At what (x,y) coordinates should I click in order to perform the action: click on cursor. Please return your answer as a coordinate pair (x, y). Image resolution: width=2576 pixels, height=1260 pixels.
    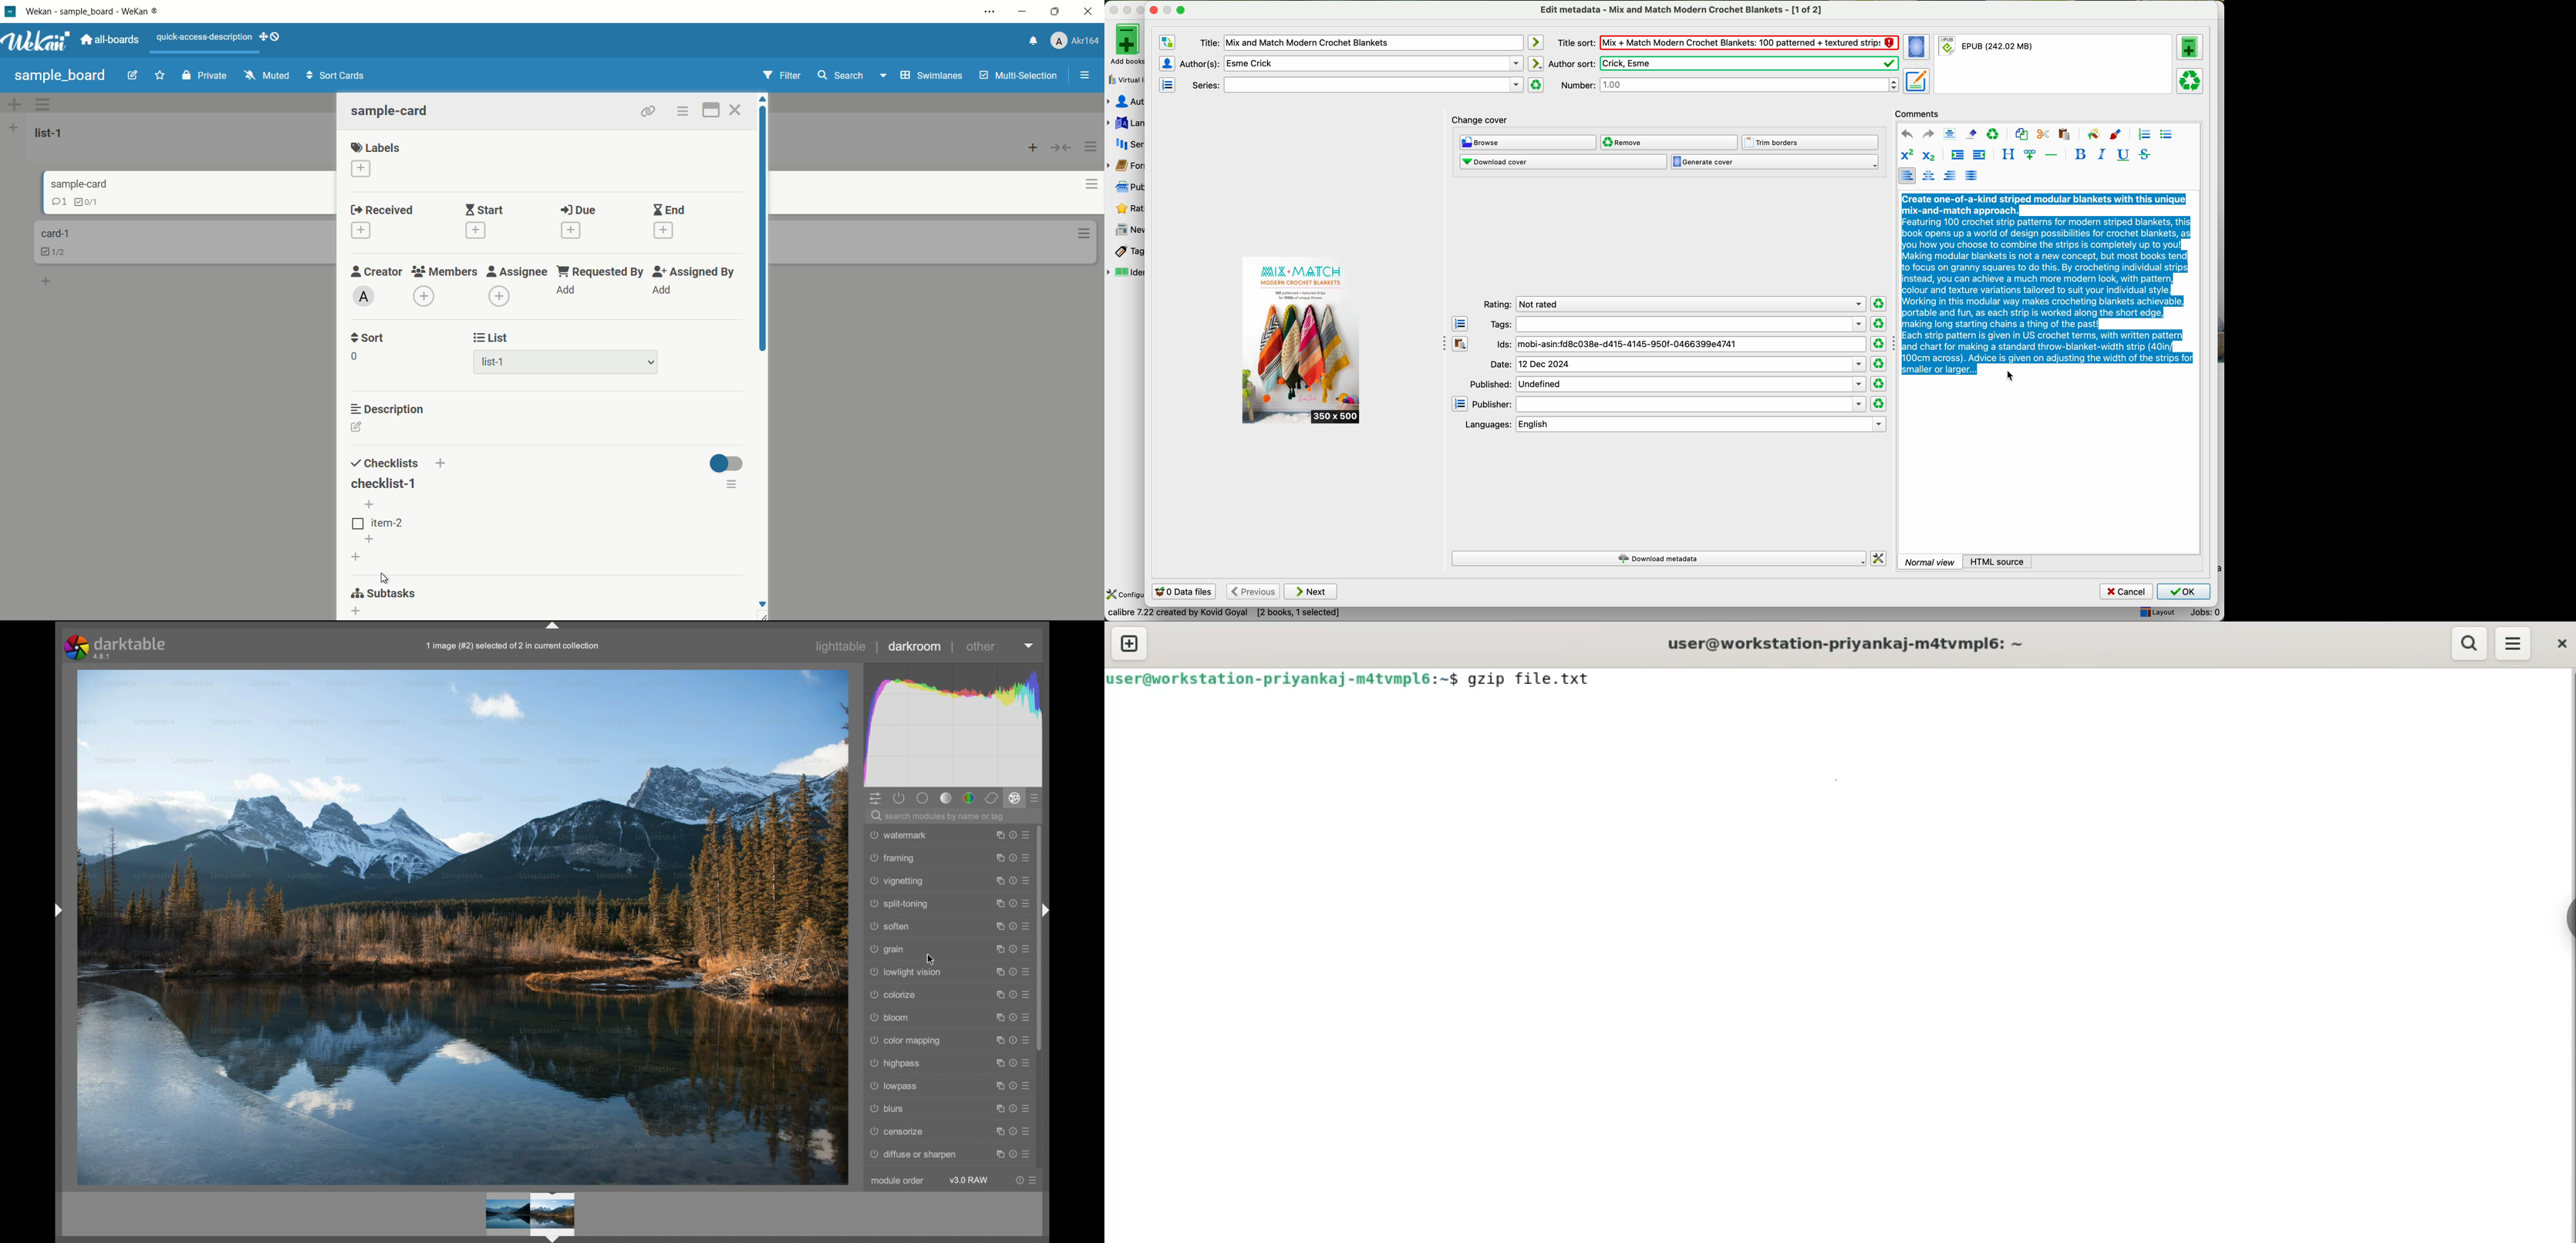
    Looking at the image, I should click on (384, 577).